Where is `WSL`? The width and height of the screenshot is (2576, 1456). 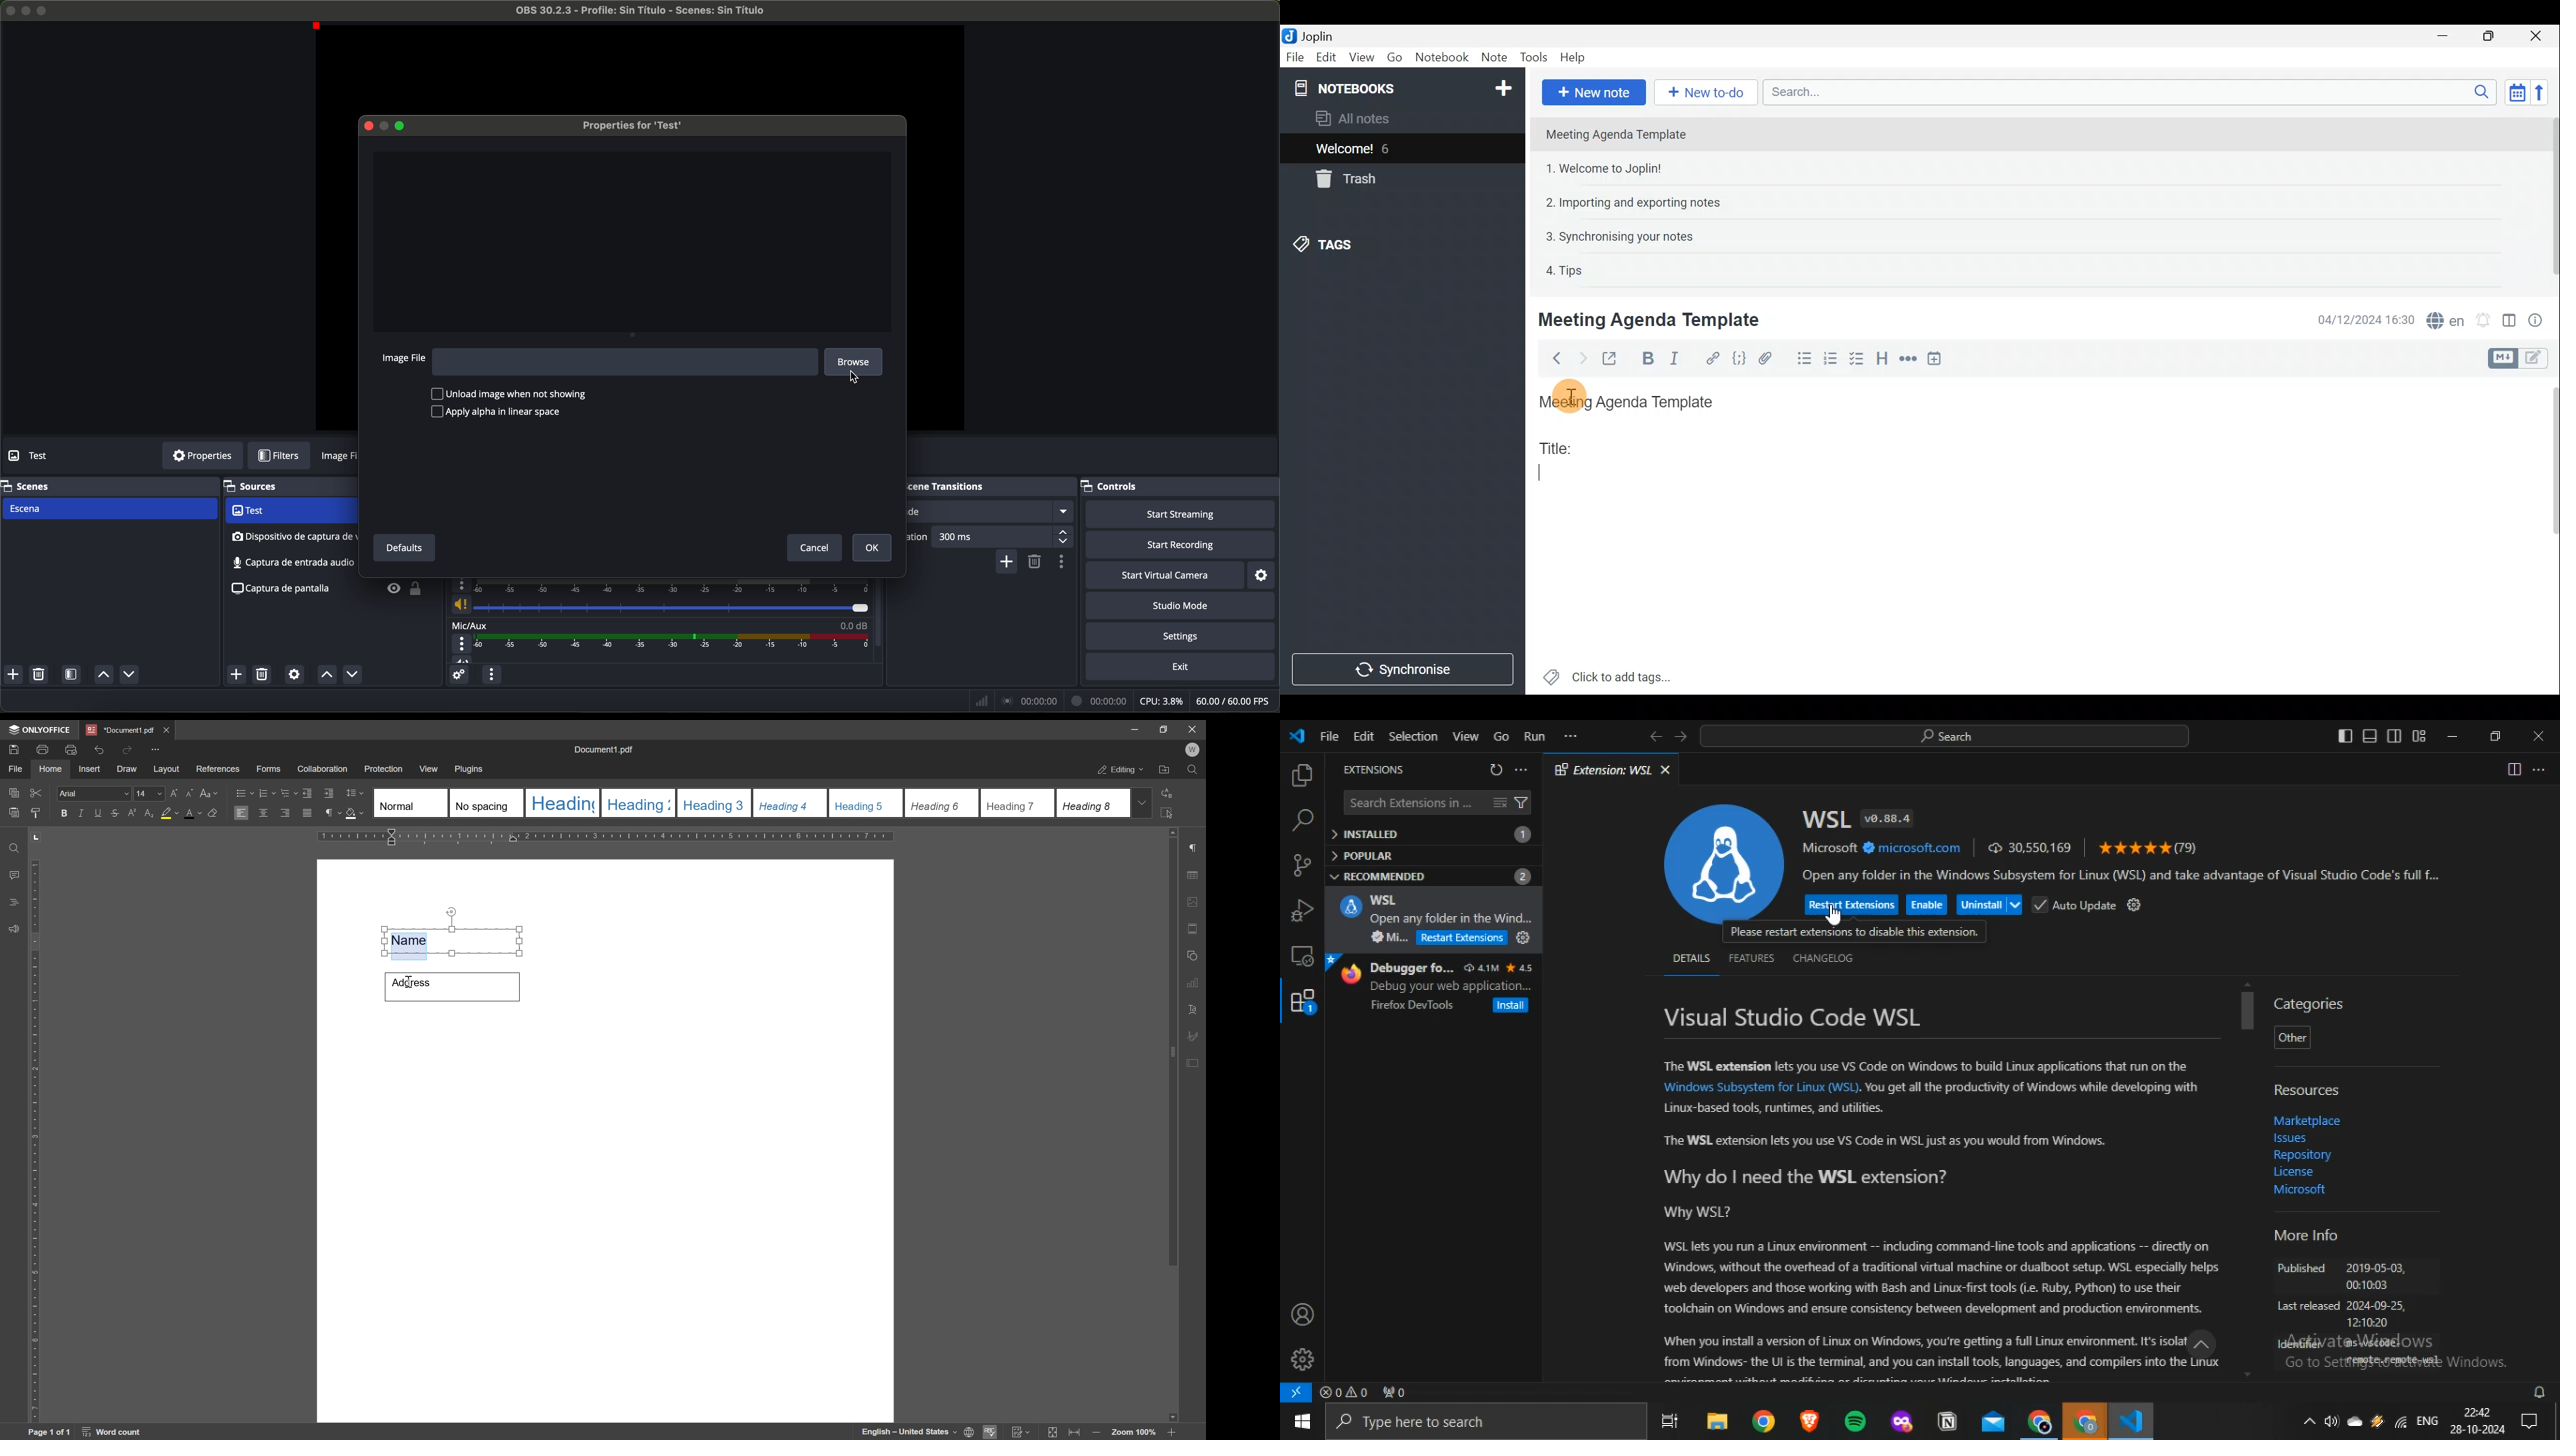 WSL is located at coordinates (1350, 907).